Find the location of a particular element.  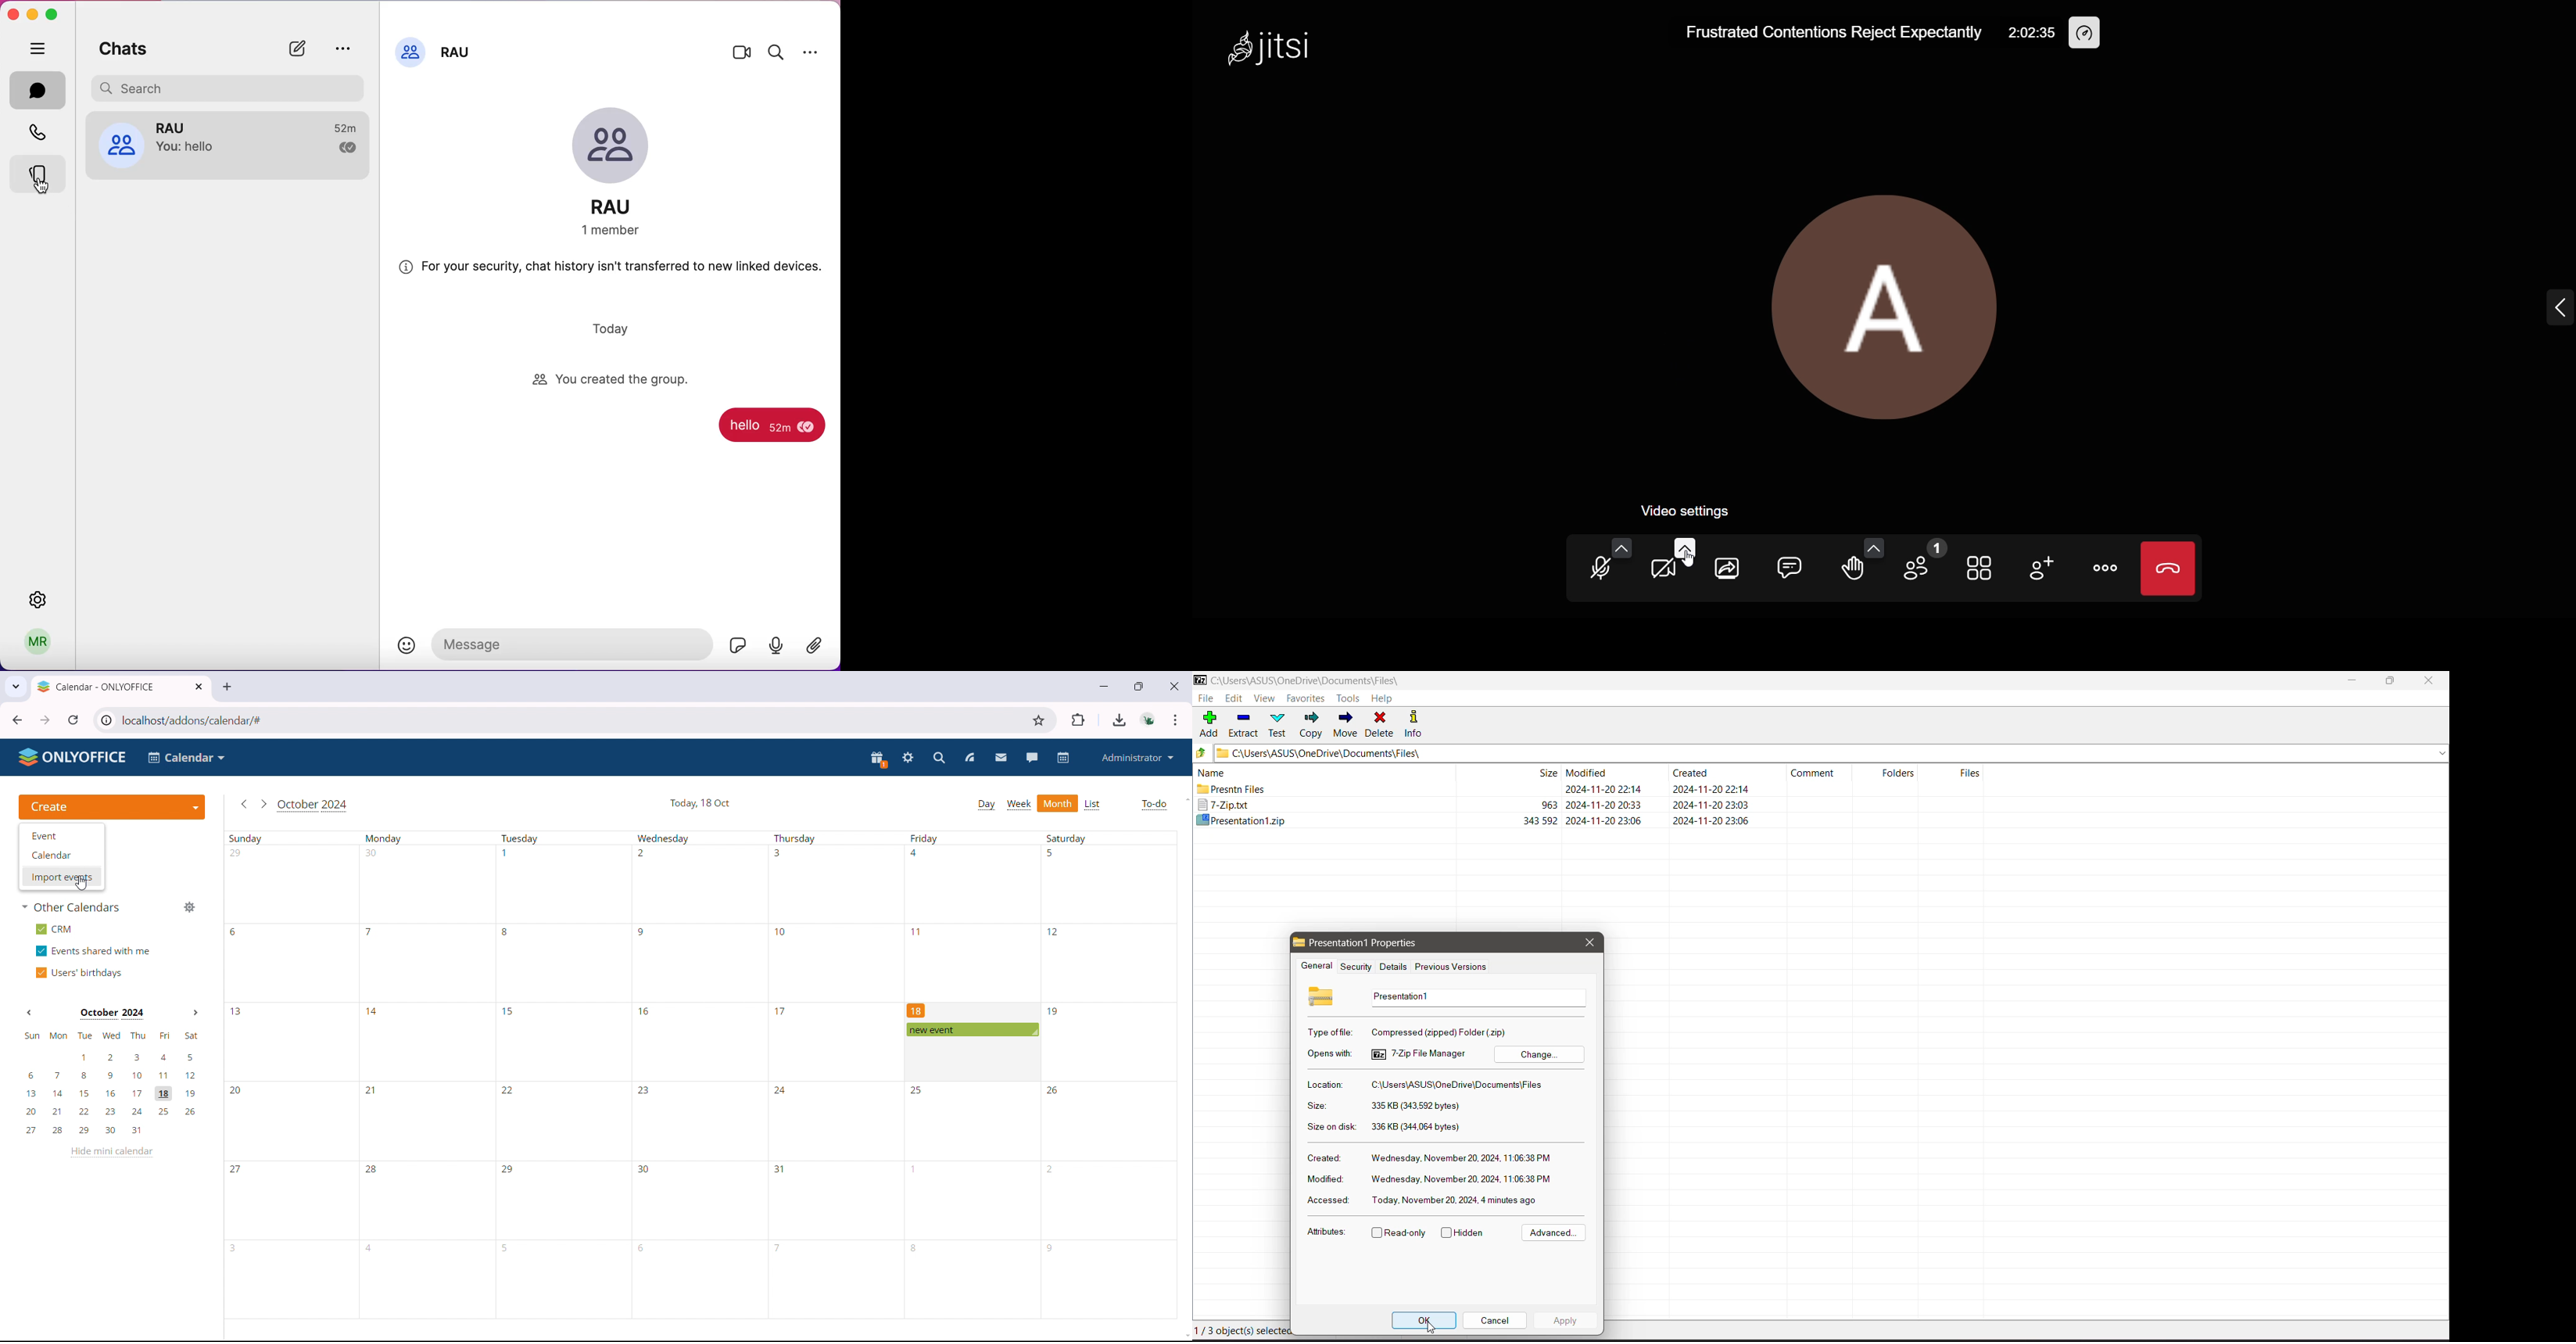

24 is located at coordinates (780, 1092).